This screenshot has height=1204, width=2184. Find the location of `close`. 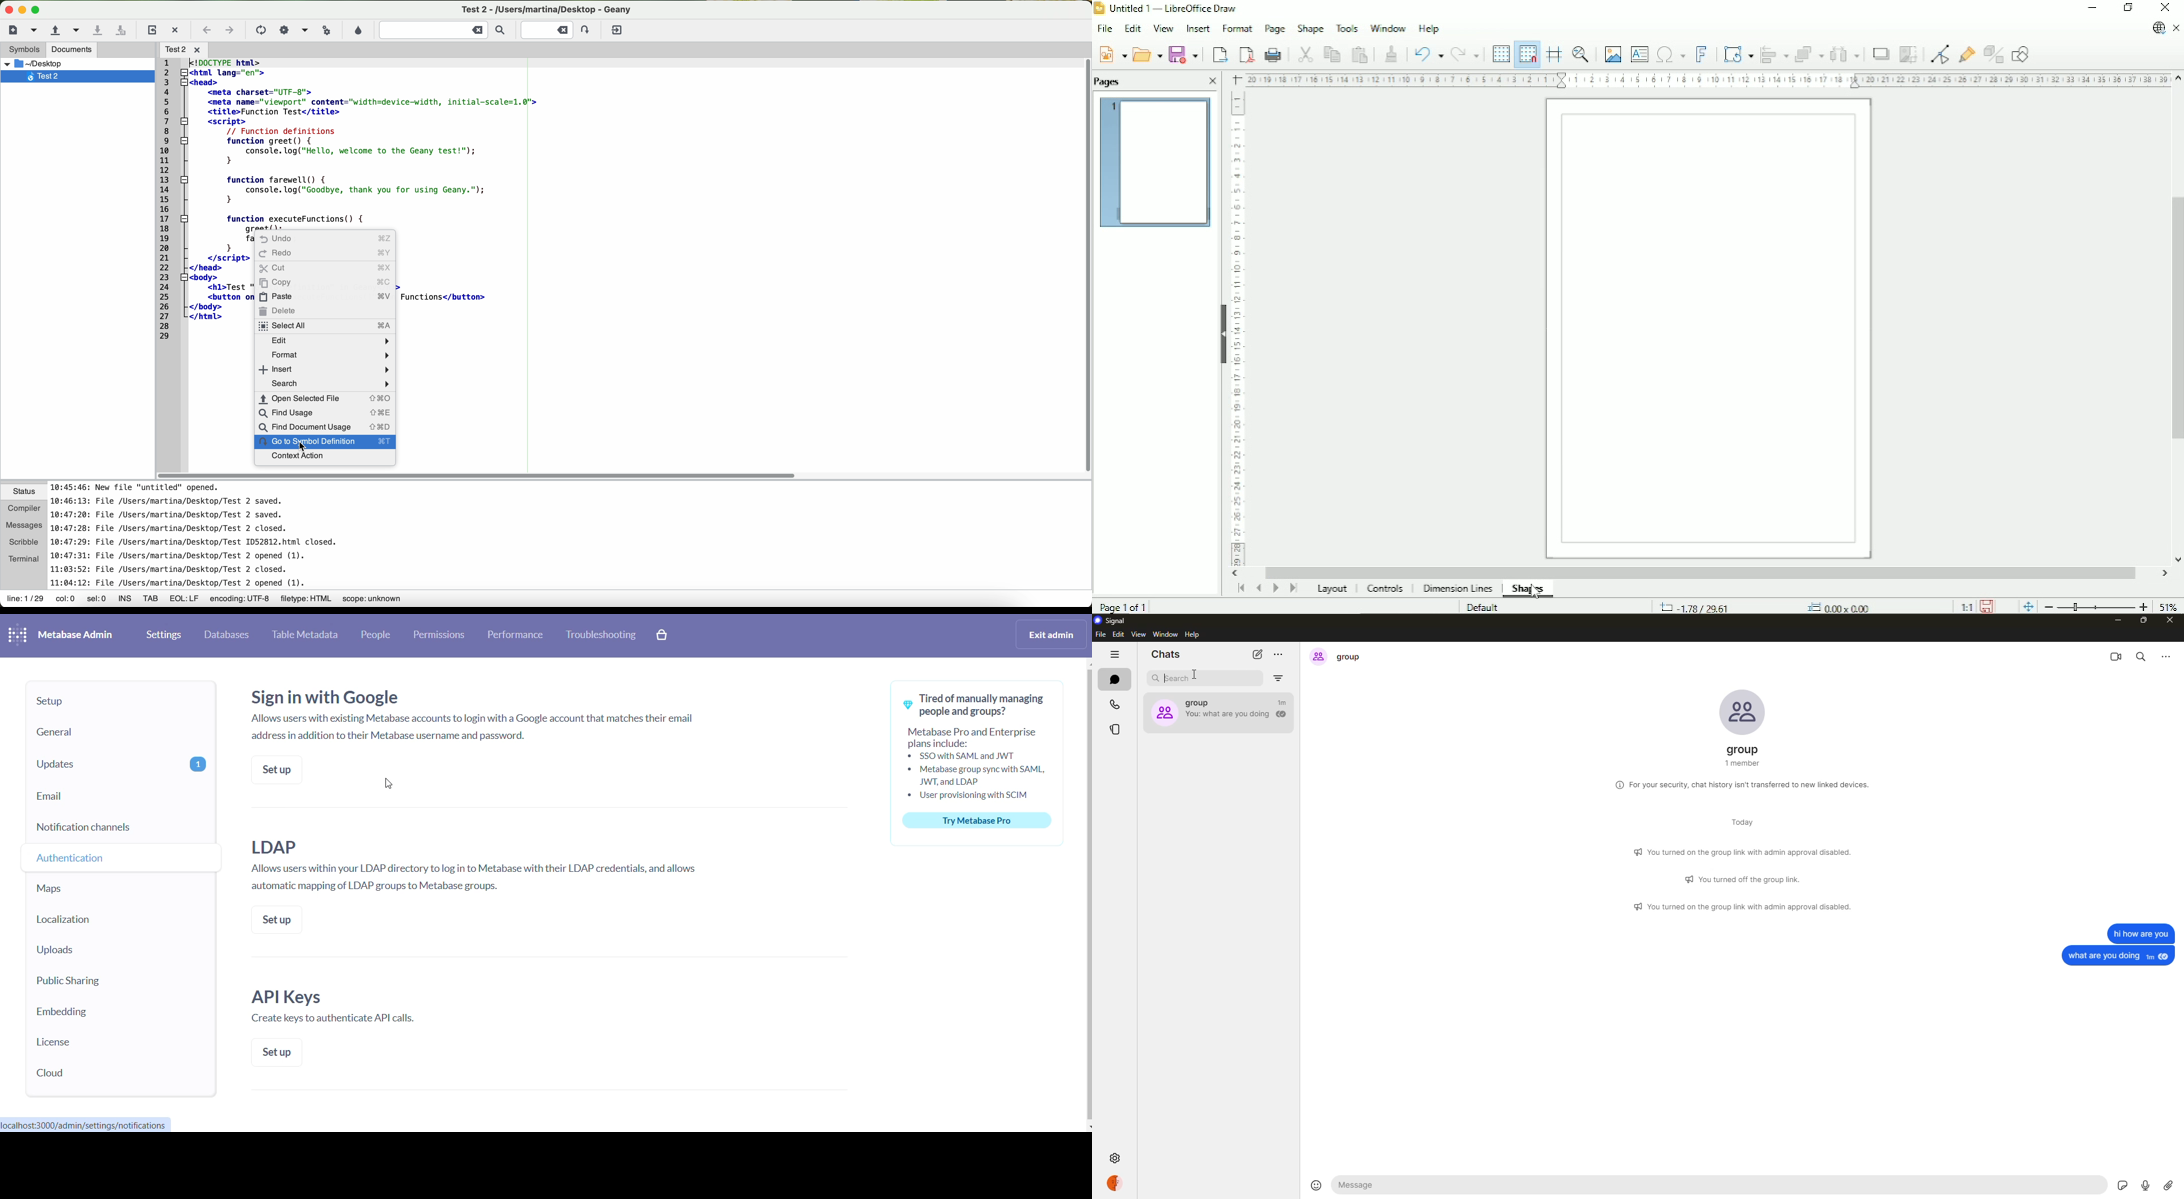

close is located at coordinates (2169, 621).